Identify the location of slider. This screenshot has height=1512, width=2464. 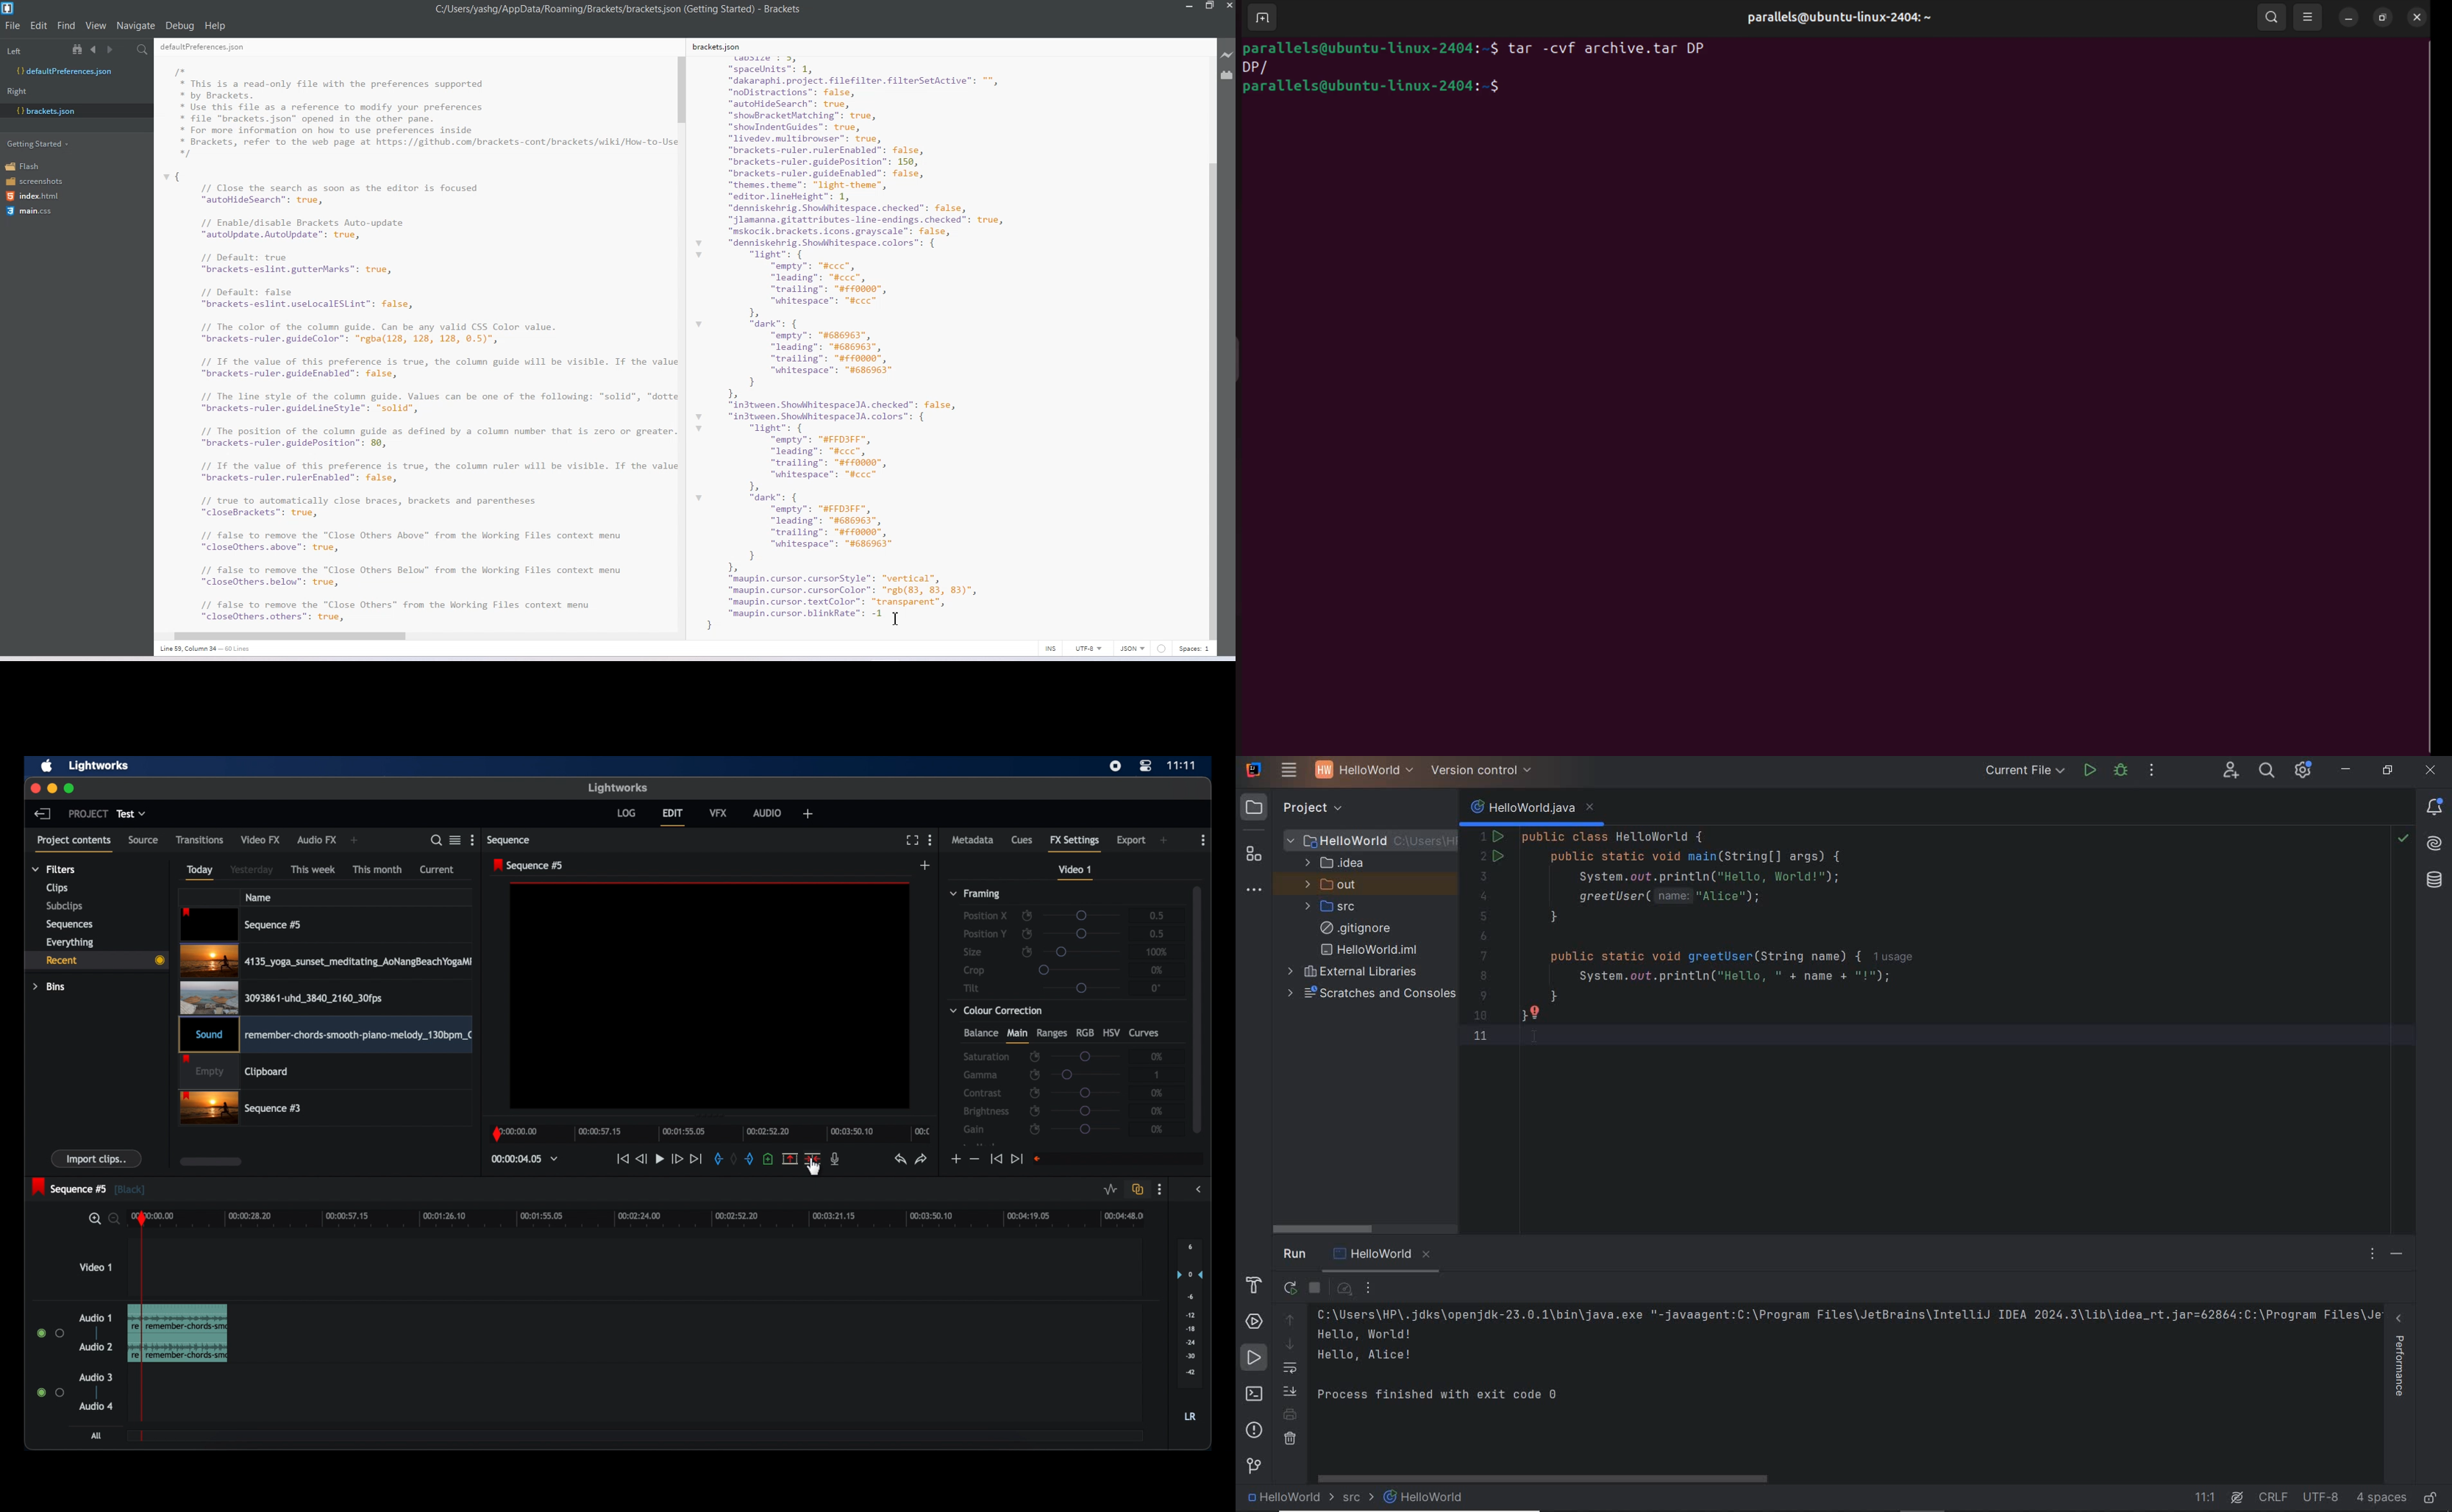
(1086, 1075).